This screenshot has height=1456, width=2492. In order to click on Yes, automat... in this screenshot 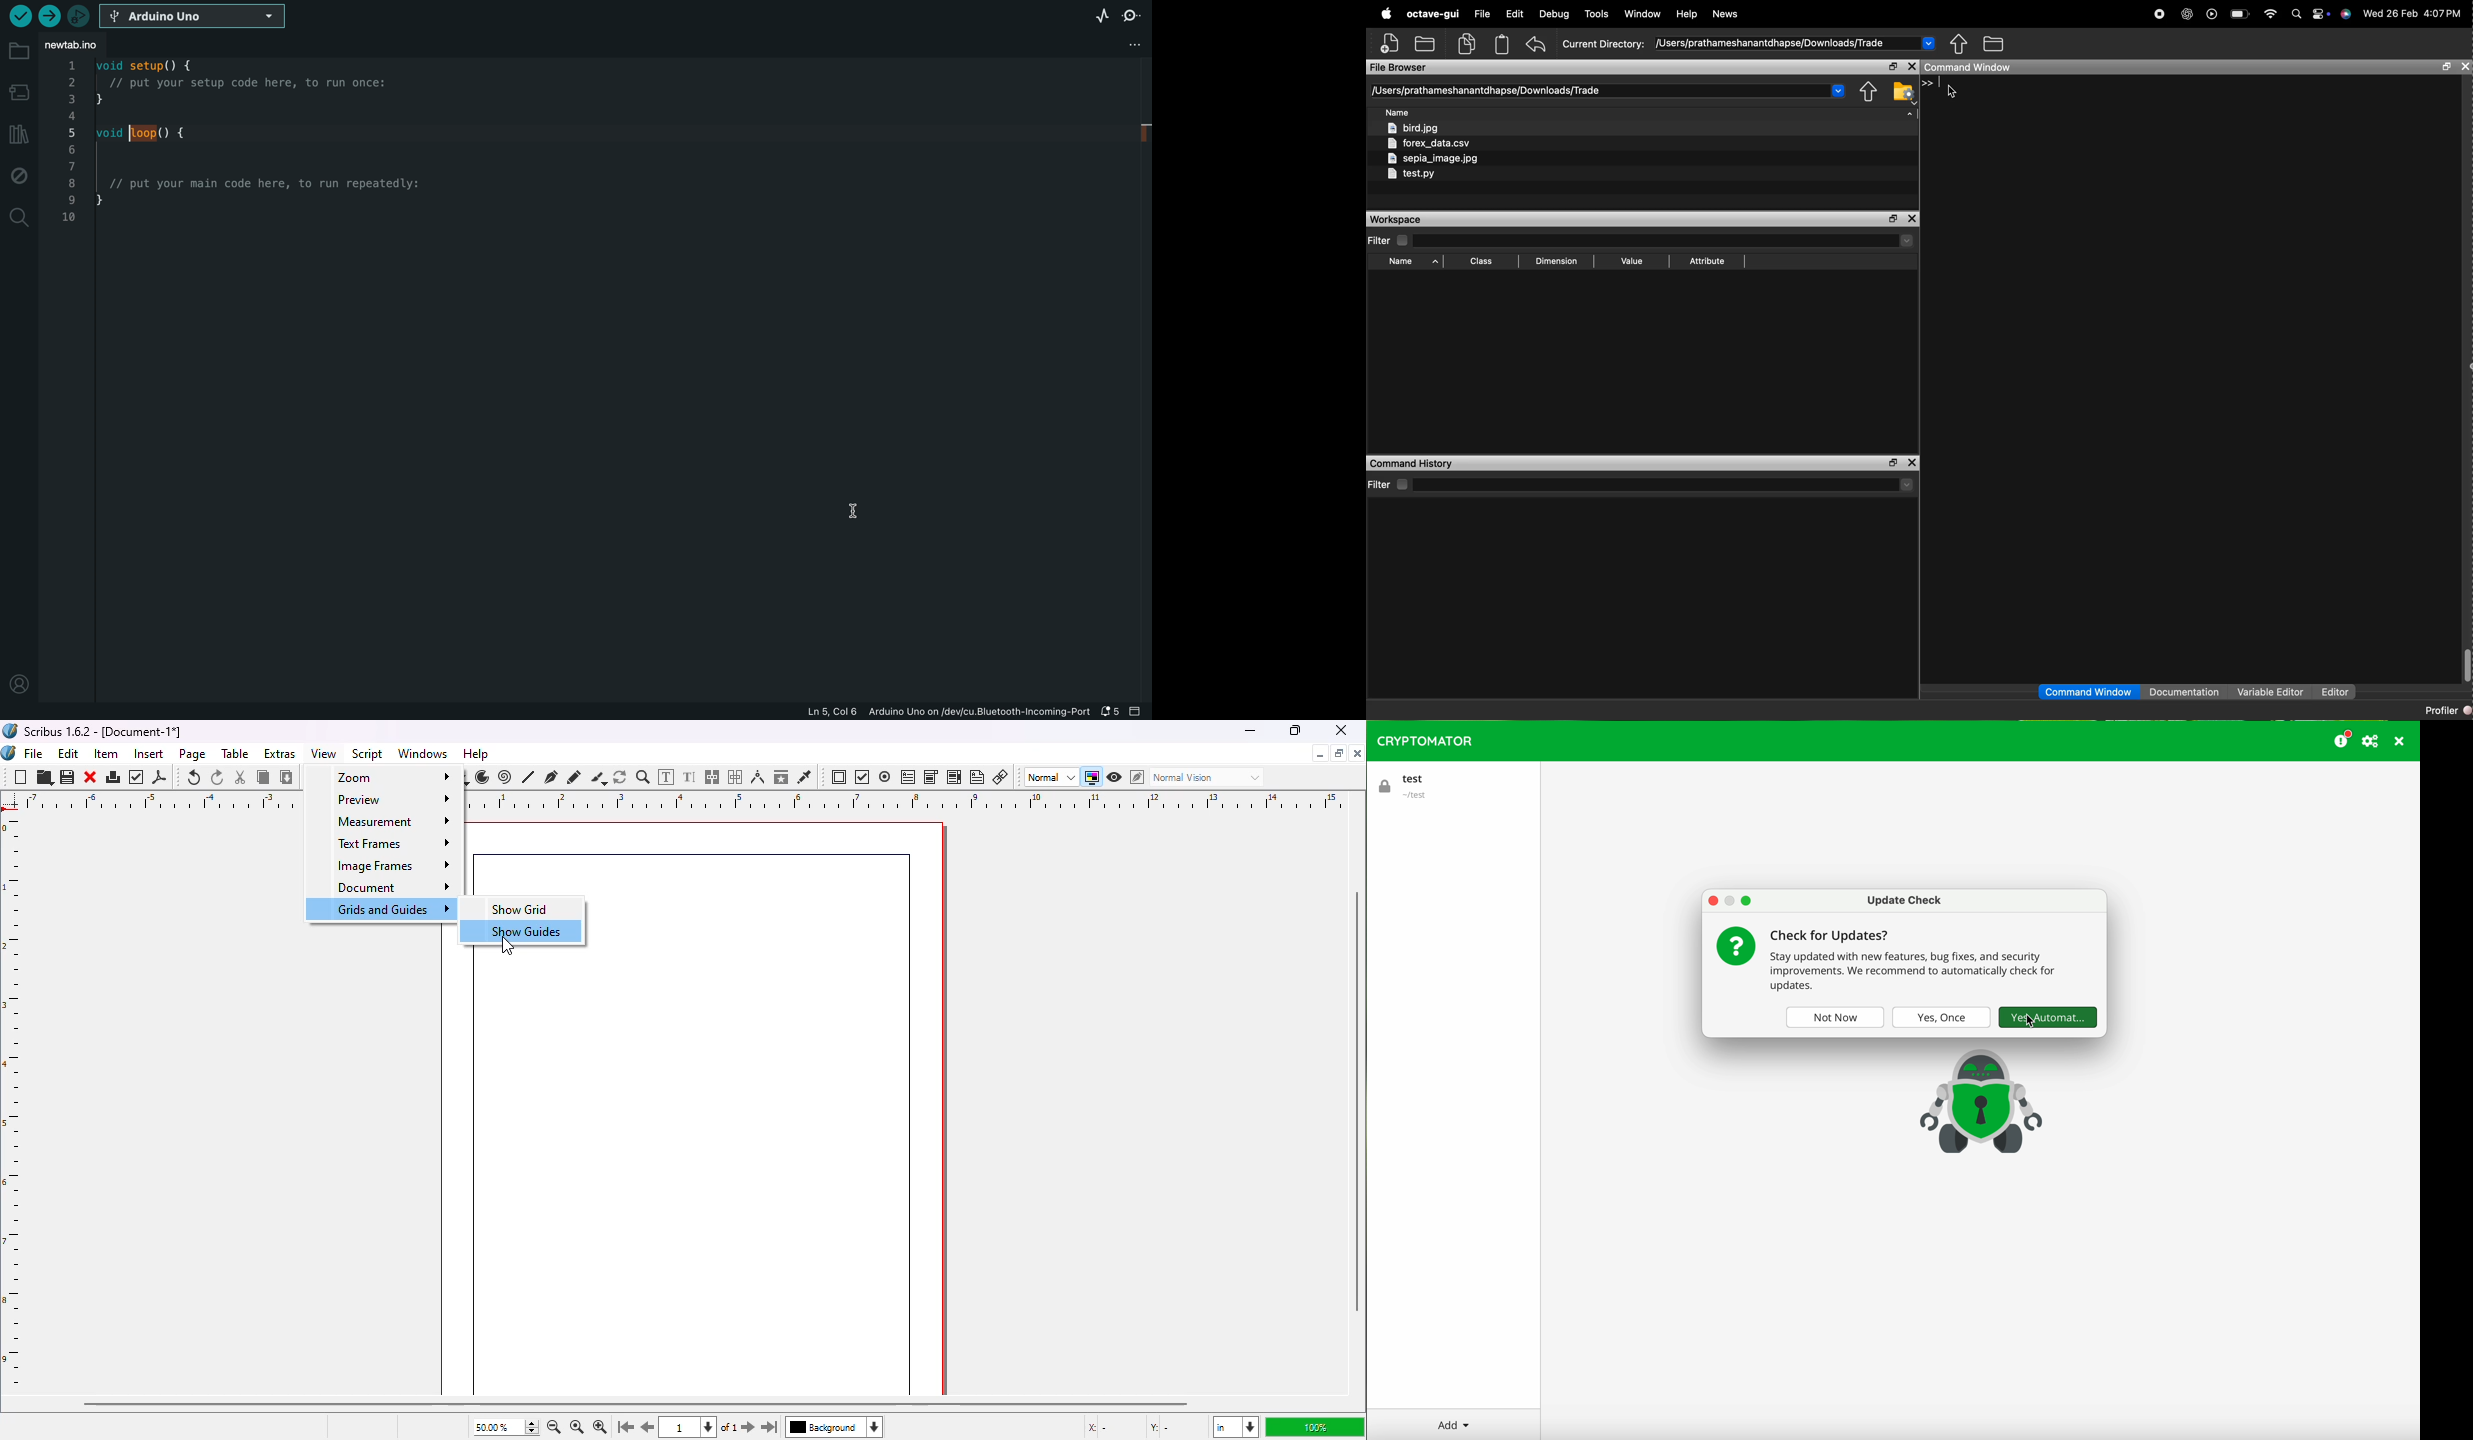, I will do `click(2046, 1015)`.